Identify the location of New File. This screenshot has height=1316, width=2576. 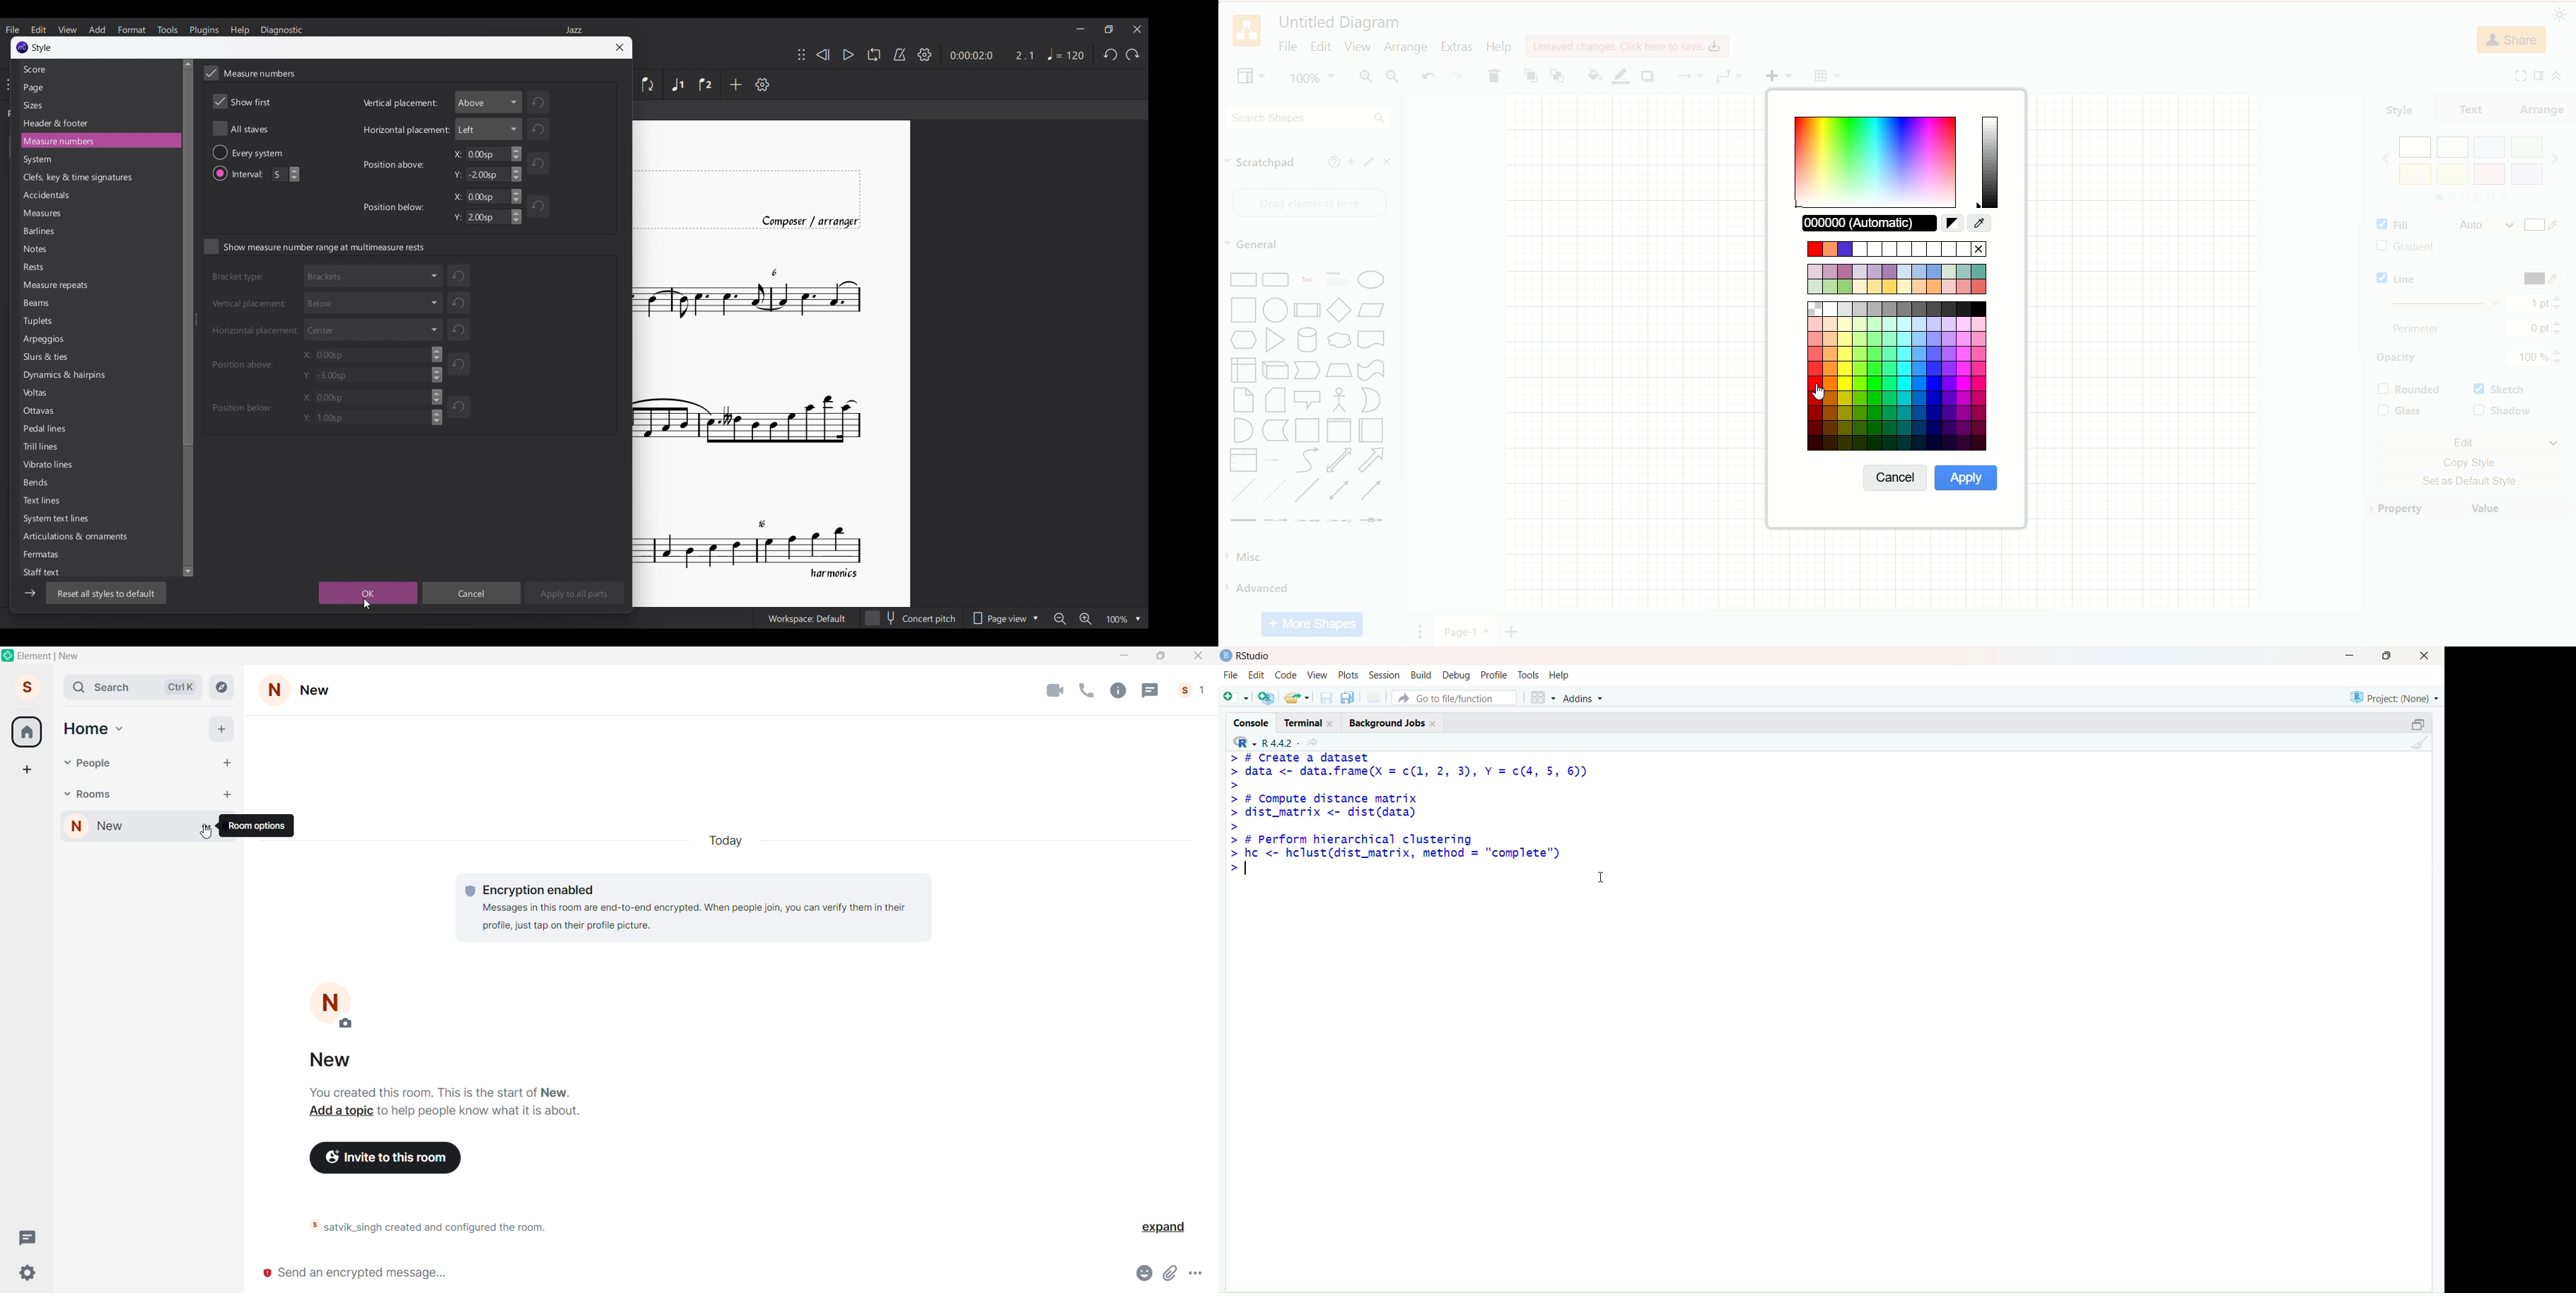
(1236, 696).